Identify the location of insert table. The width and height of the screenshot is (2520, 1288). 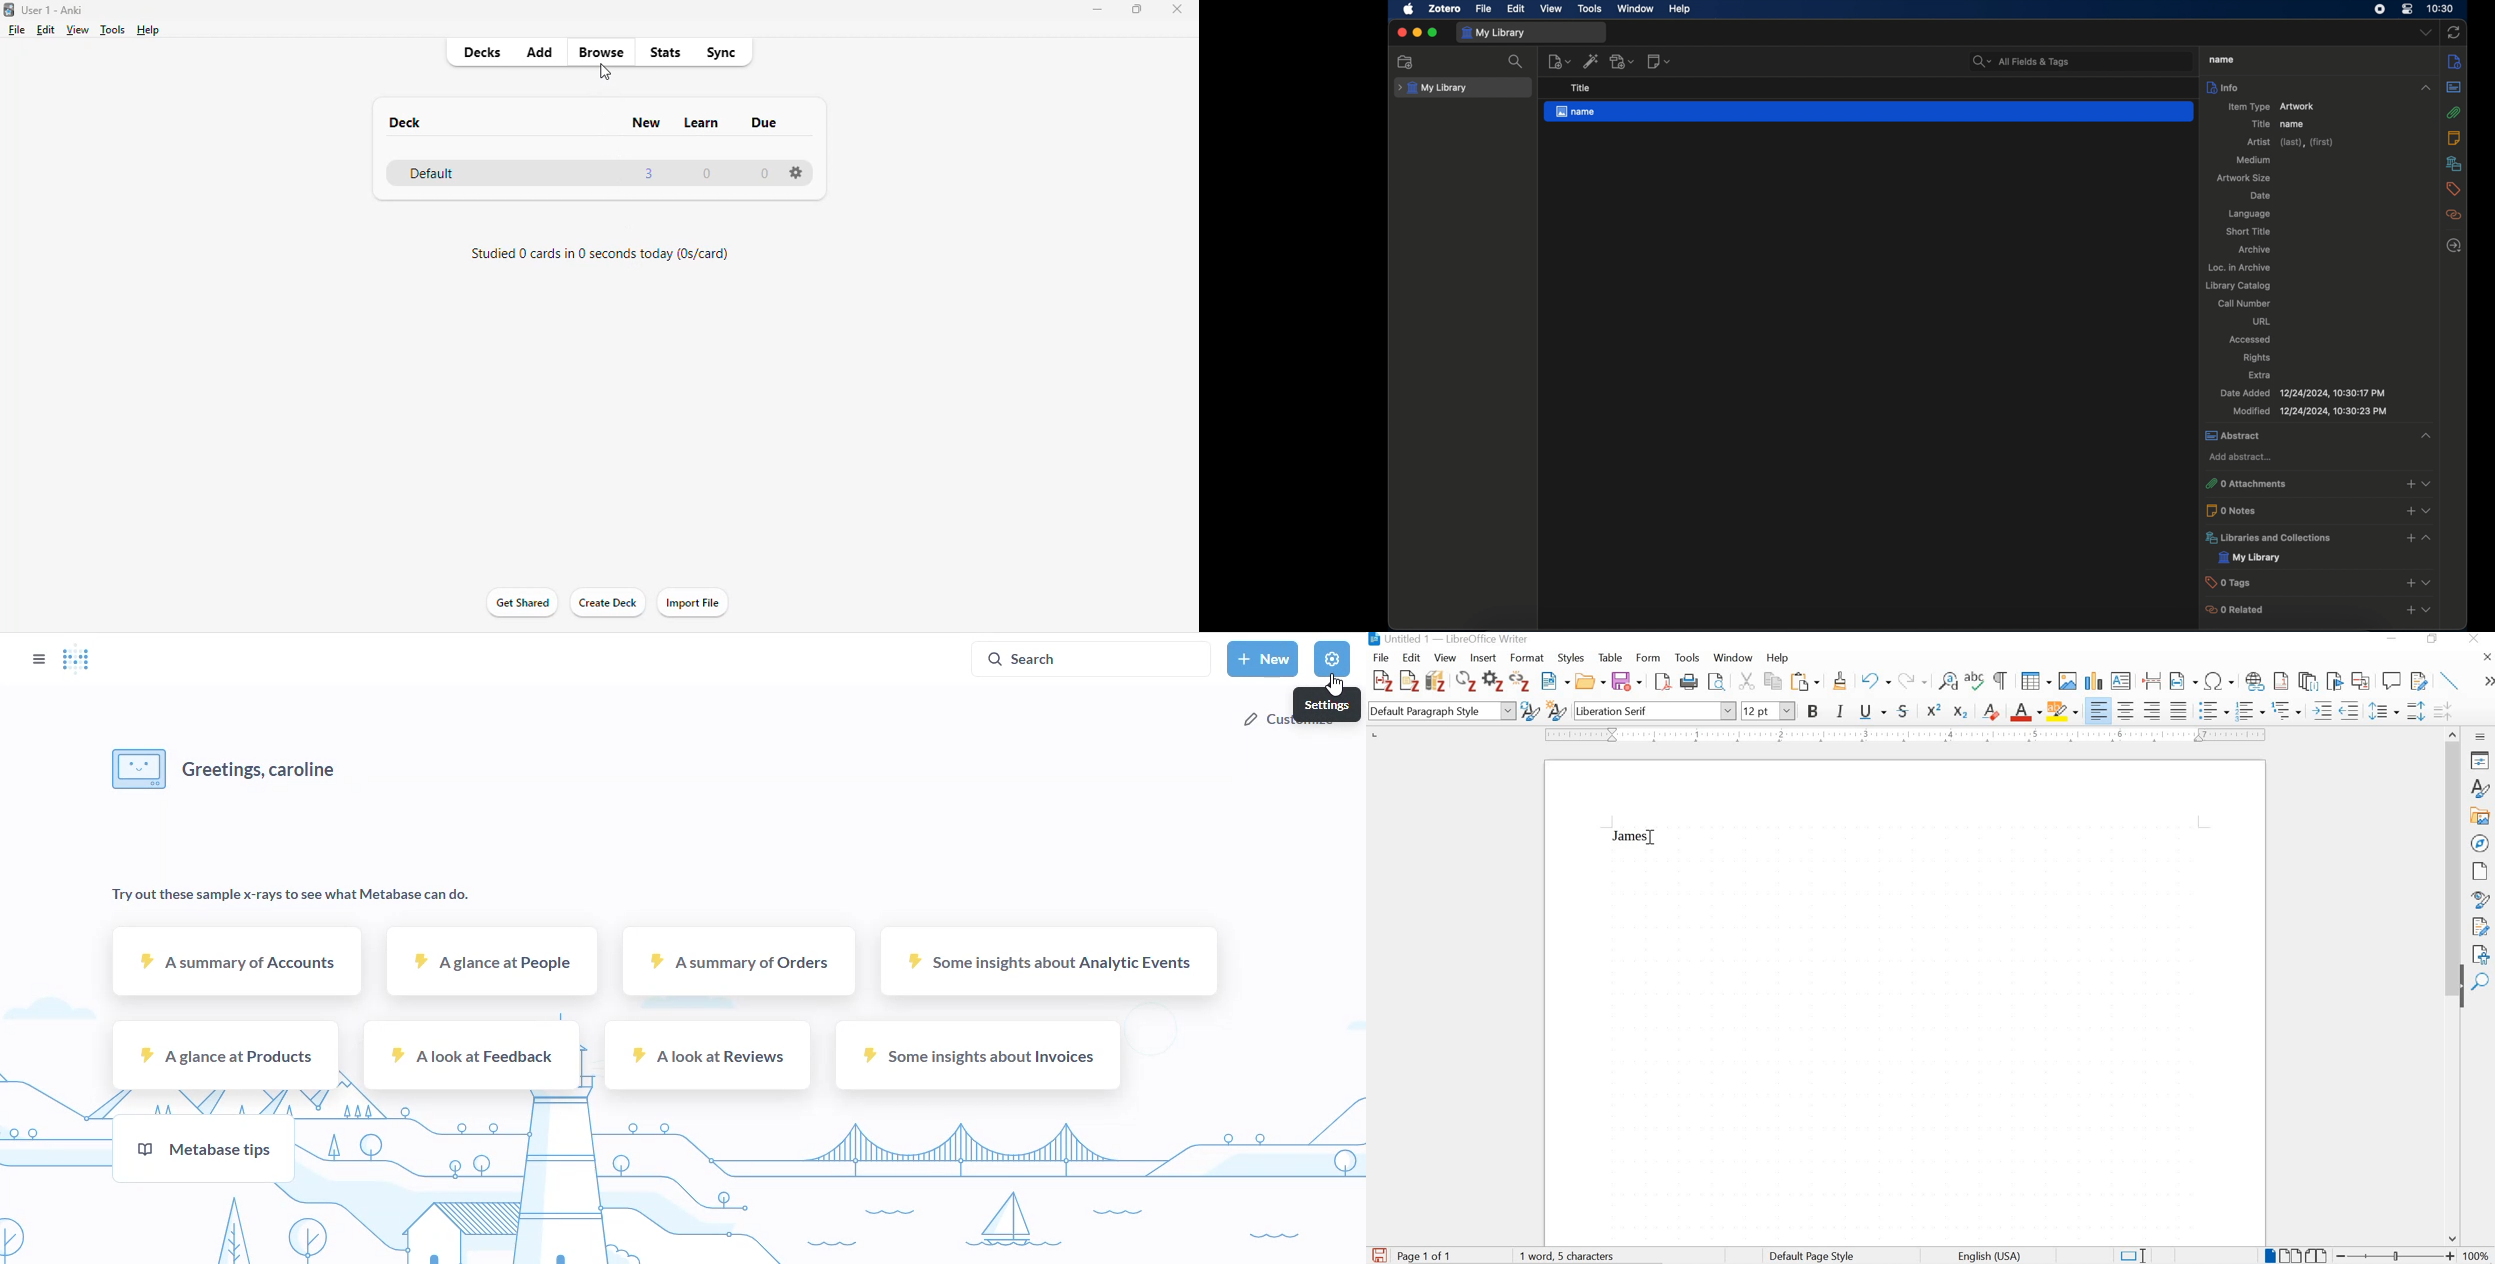
(2036, 681).